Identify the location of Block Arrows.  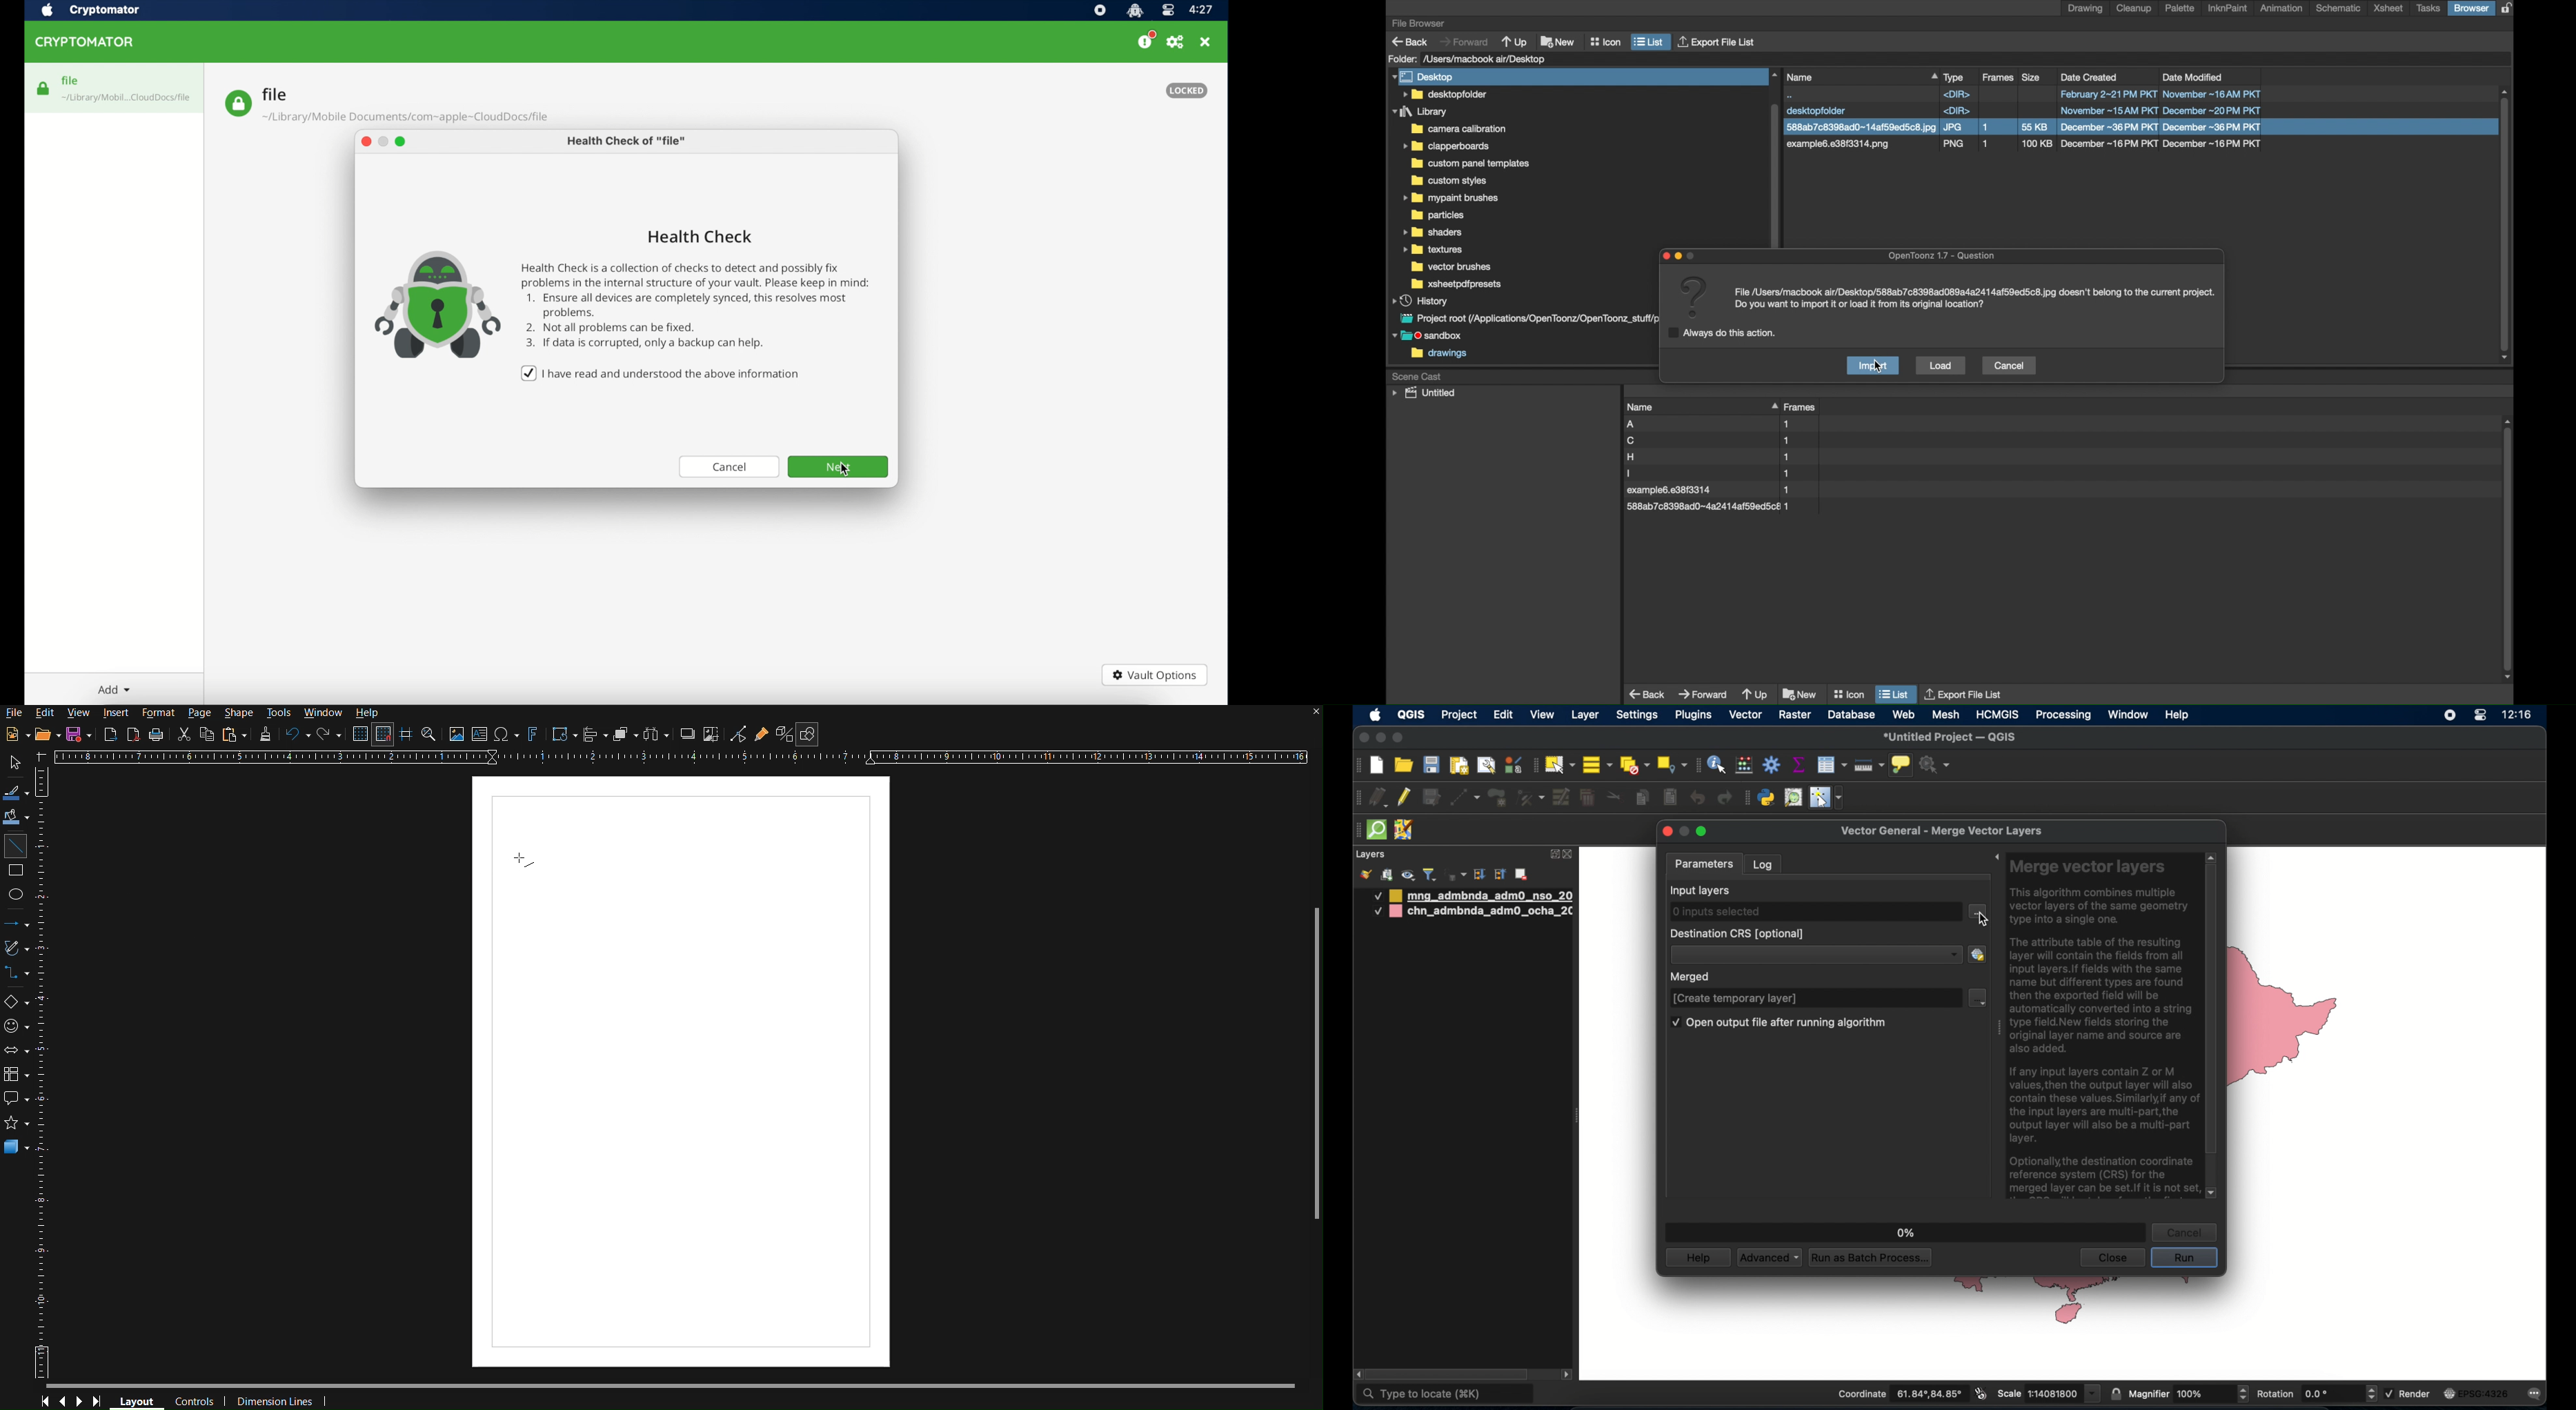
(17, 1051).